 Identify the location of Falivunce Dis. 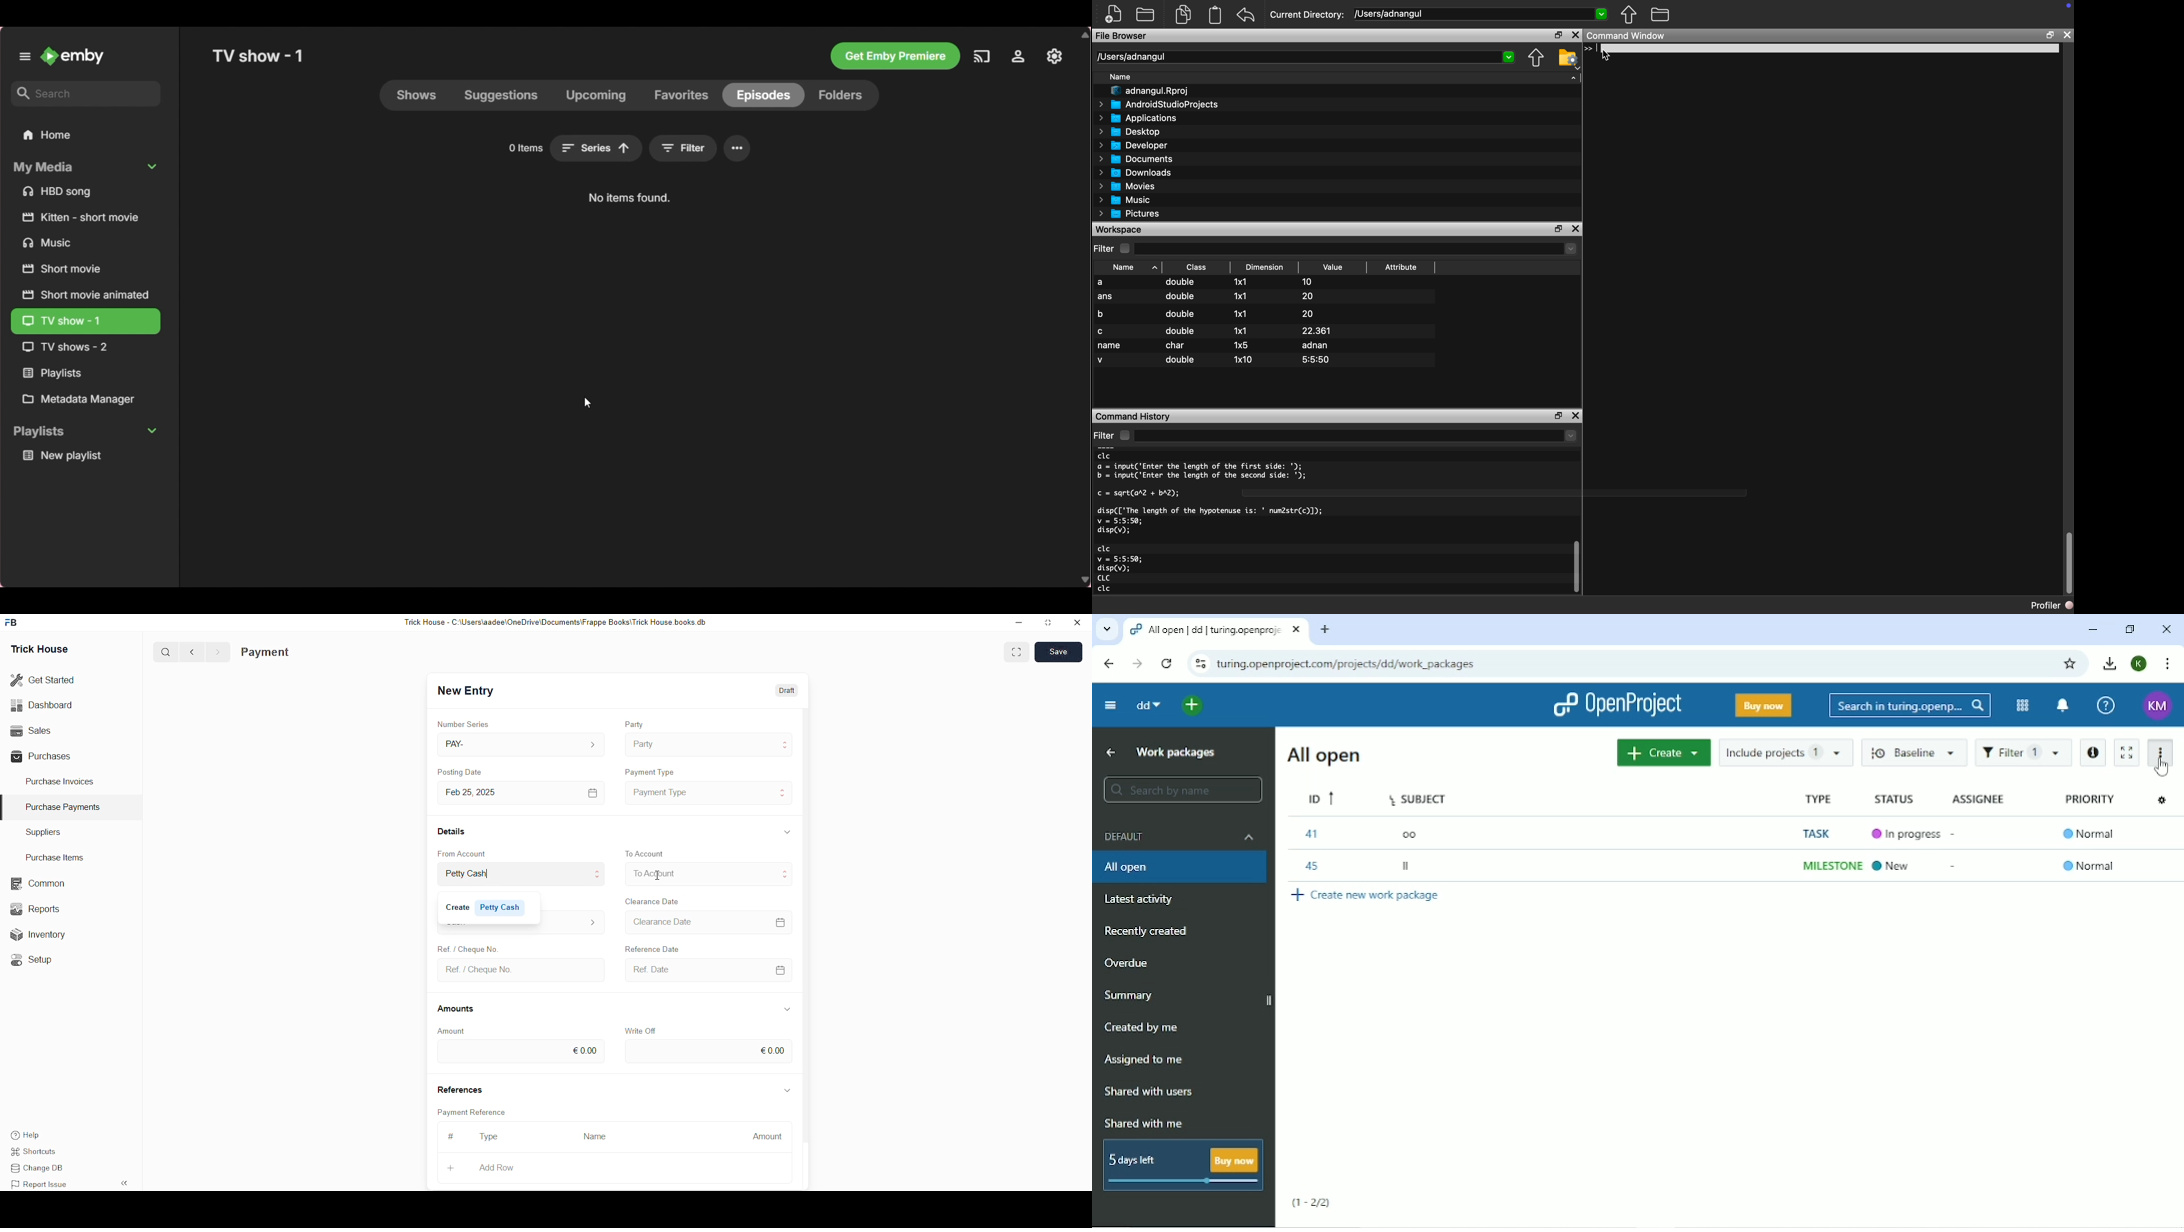
(660, 947).